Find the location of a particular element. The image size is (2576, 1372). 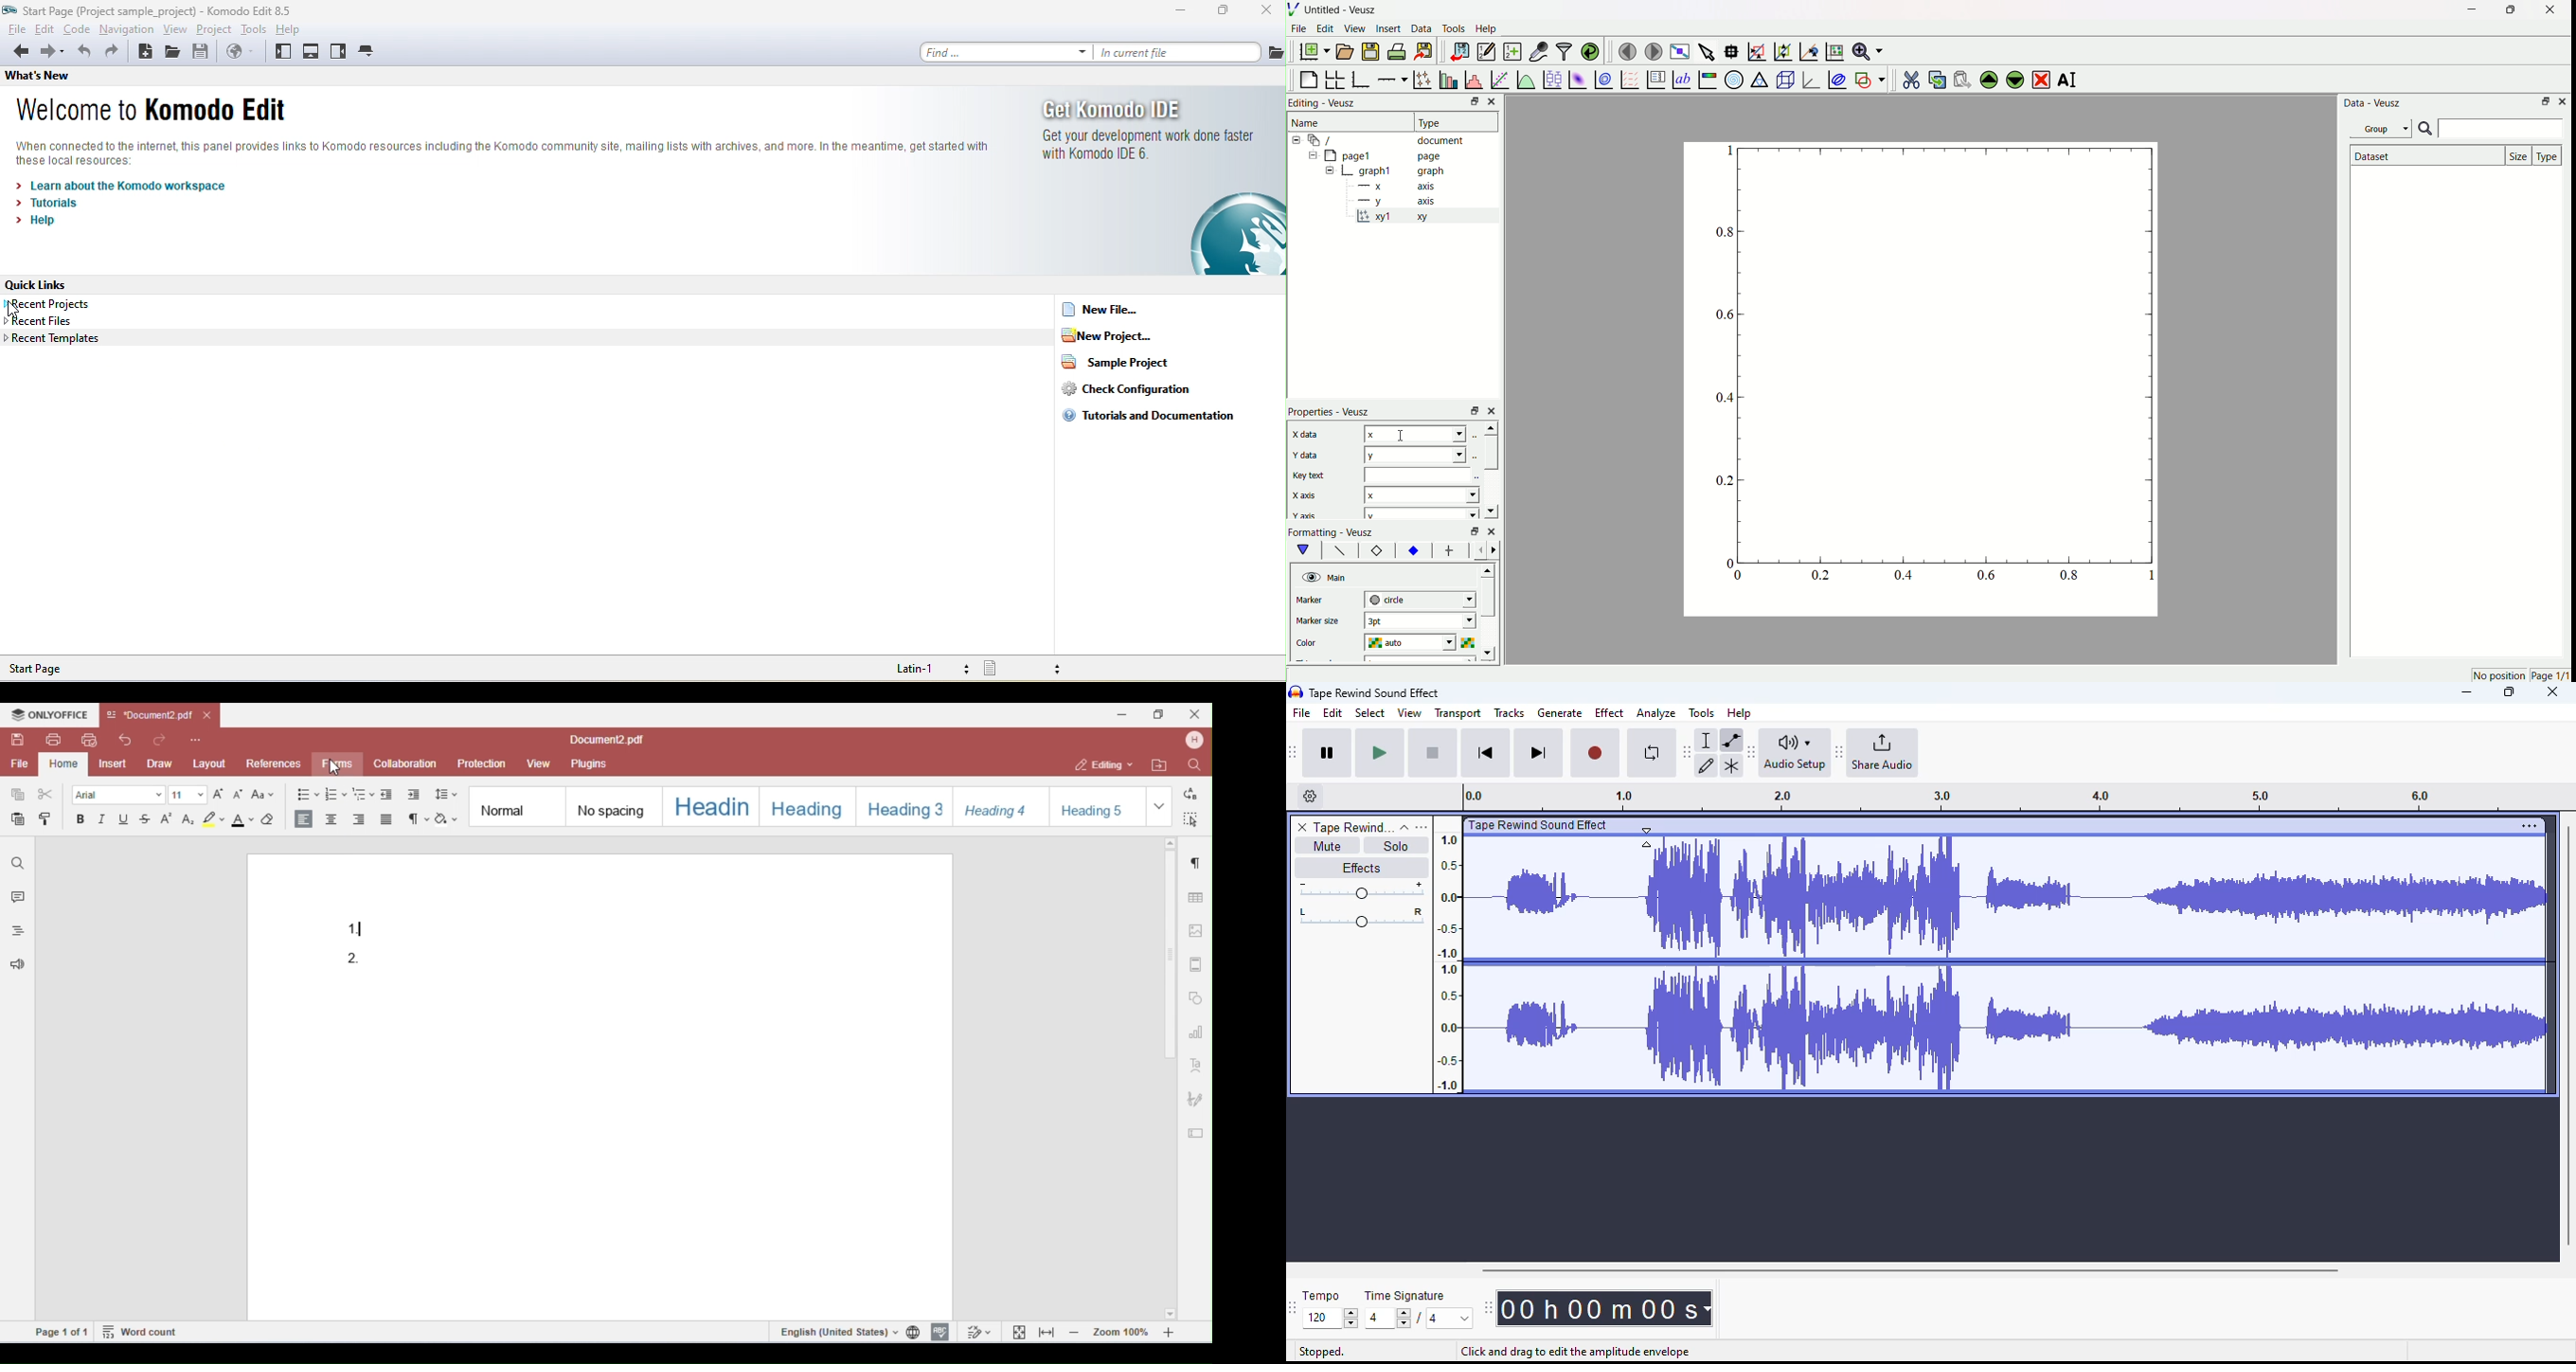

Change volume is located at coordinates (1361, 891).